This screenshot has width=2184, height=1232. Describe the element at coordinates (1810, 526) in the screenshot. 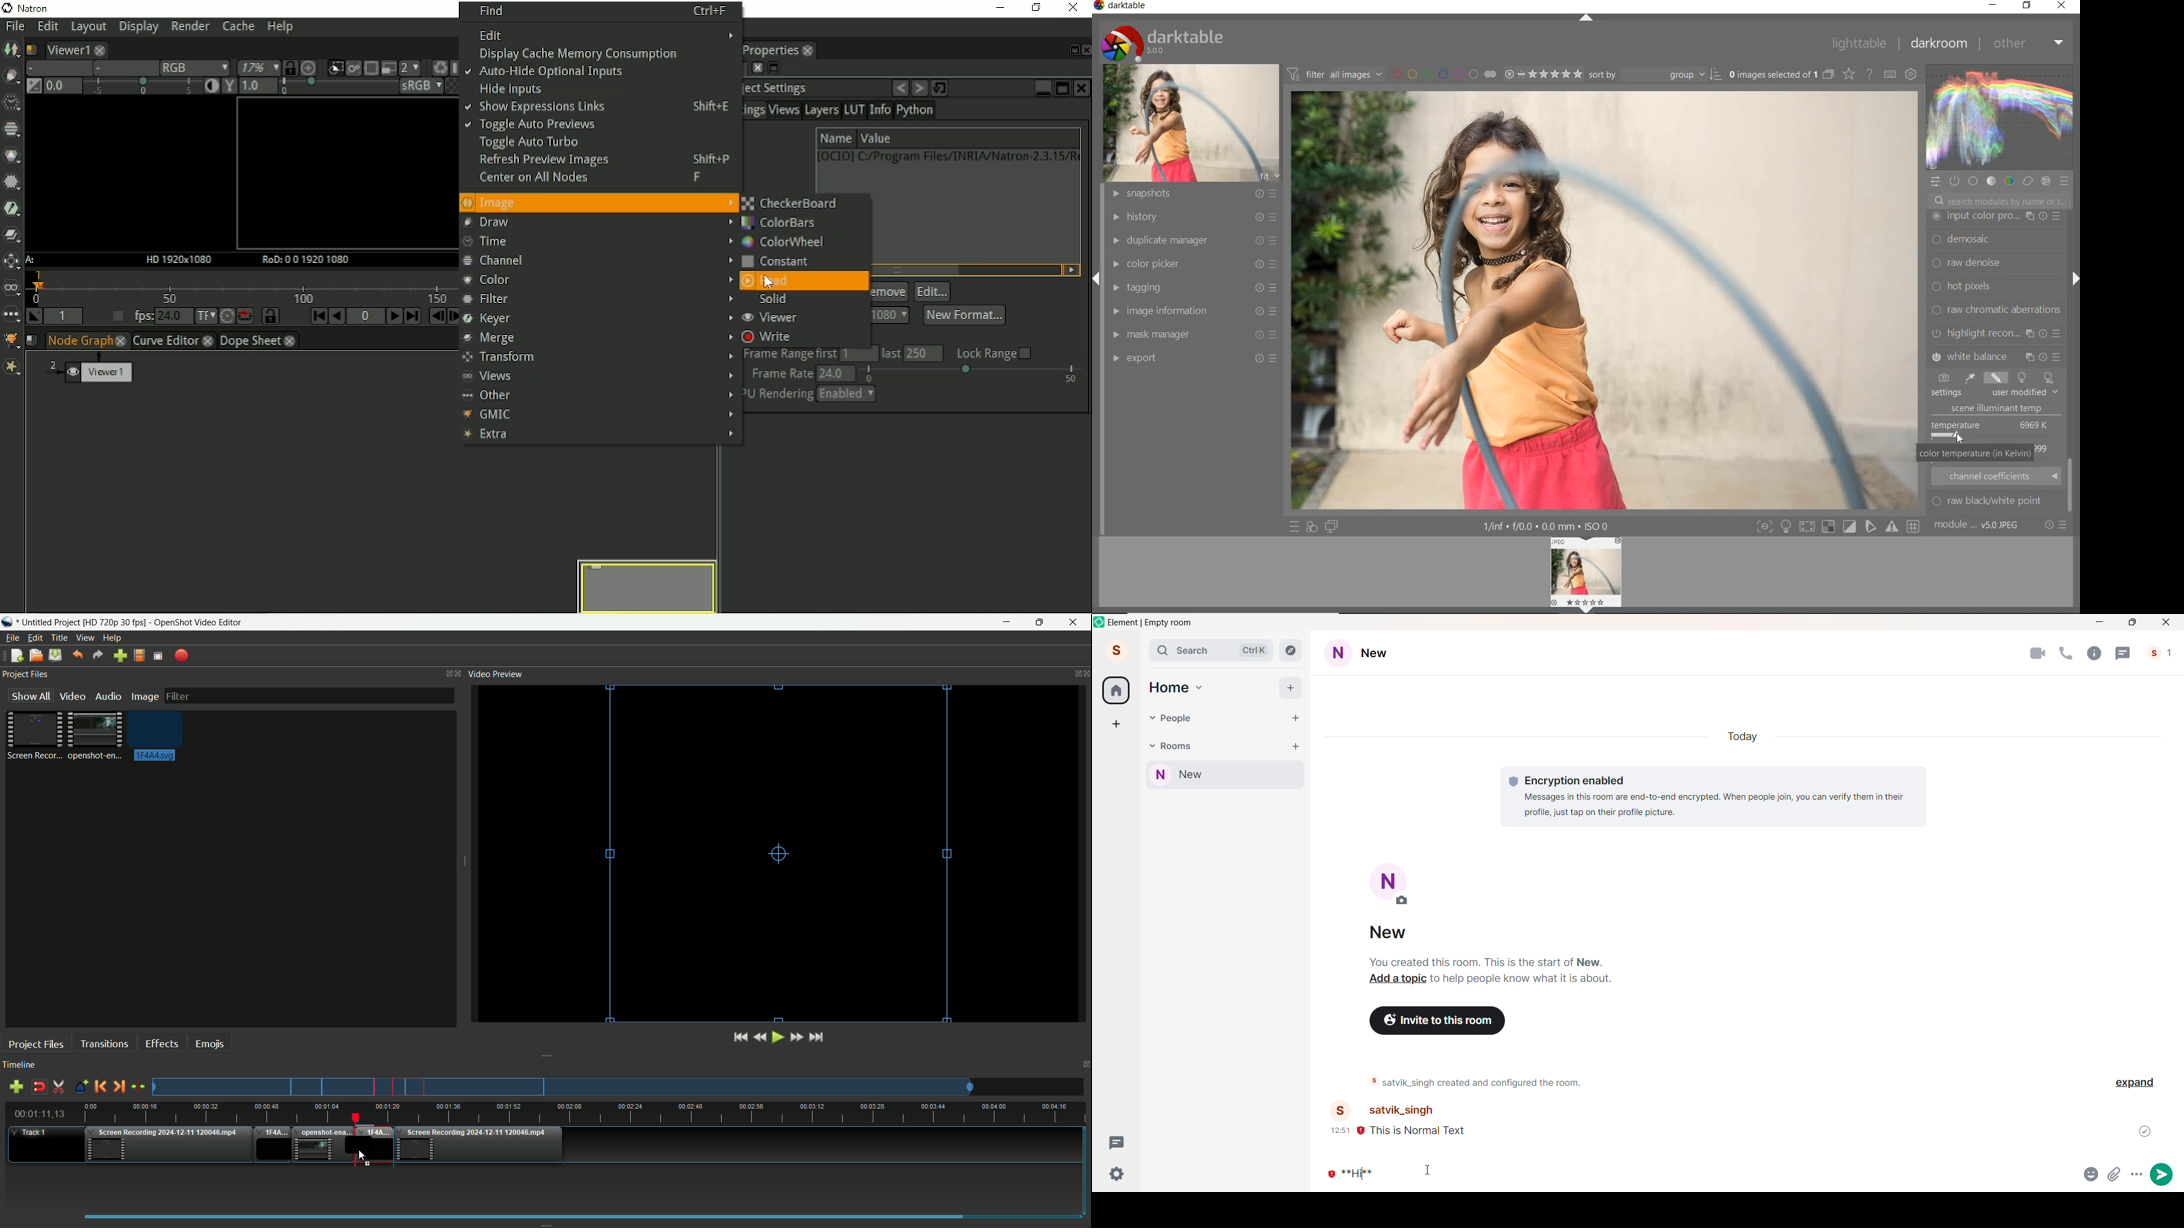

I see `toggle mode ` at that location.